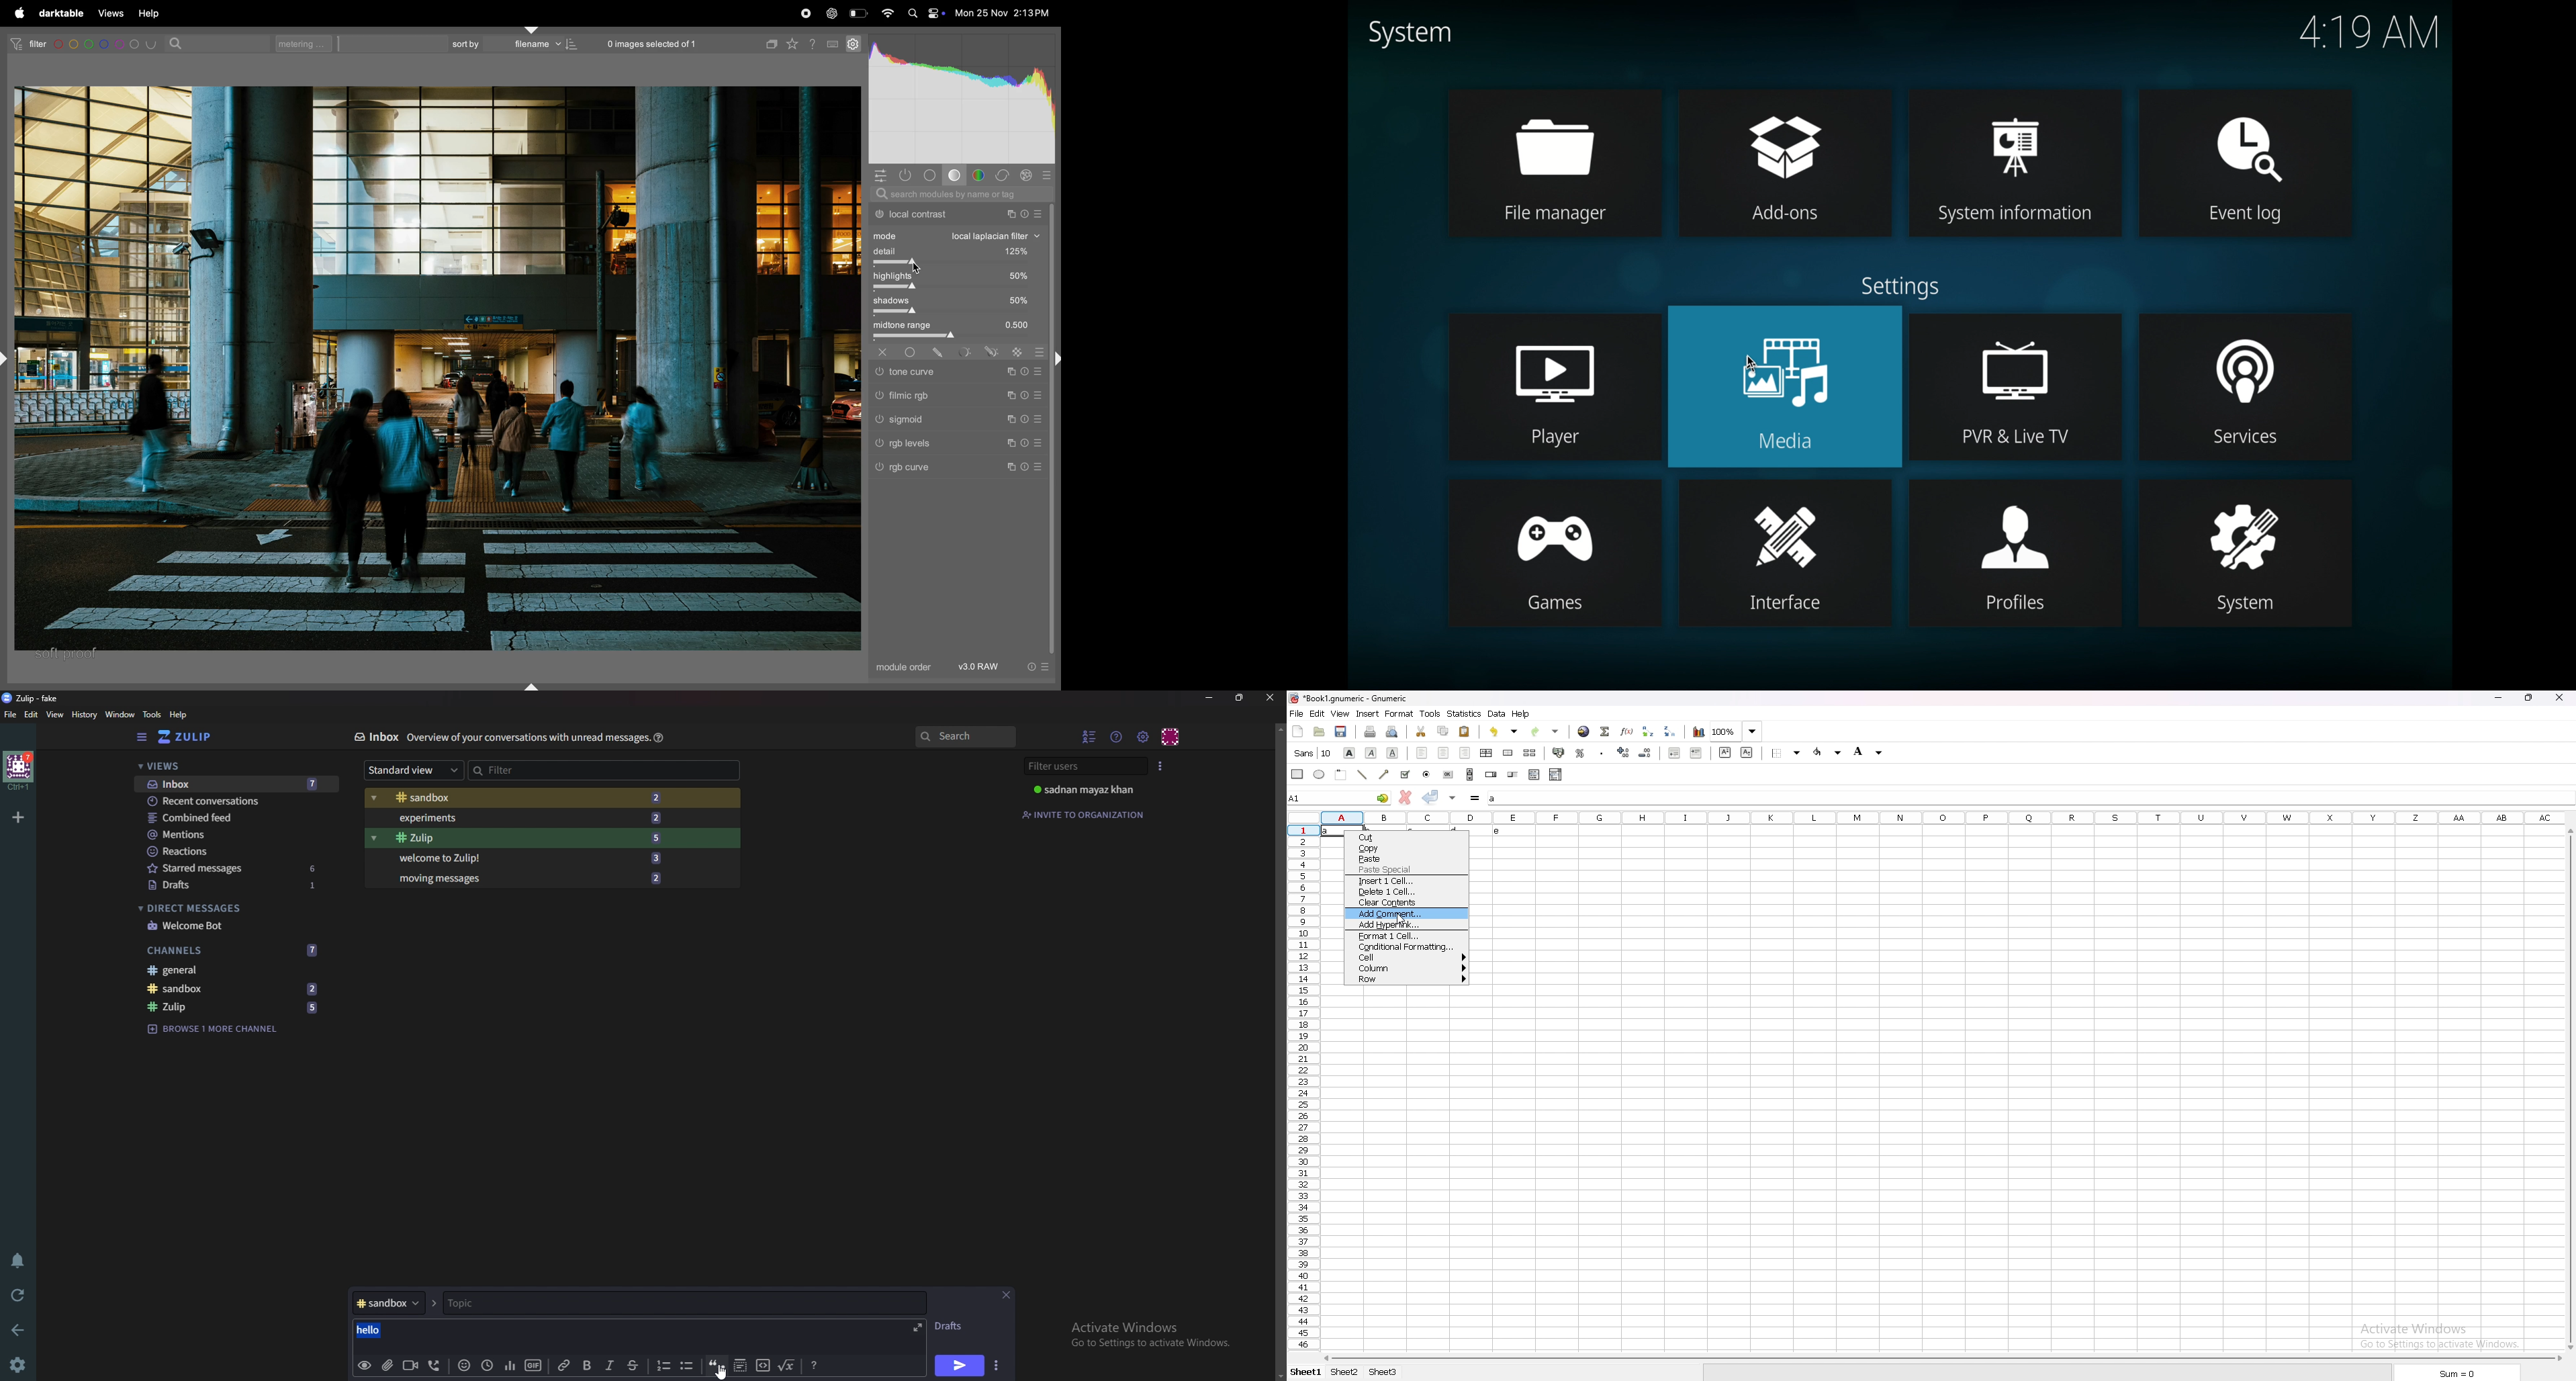 The width and height of the screenshot is (2576, 1400). I want to click on quick acesss panel, so click(881, 175).